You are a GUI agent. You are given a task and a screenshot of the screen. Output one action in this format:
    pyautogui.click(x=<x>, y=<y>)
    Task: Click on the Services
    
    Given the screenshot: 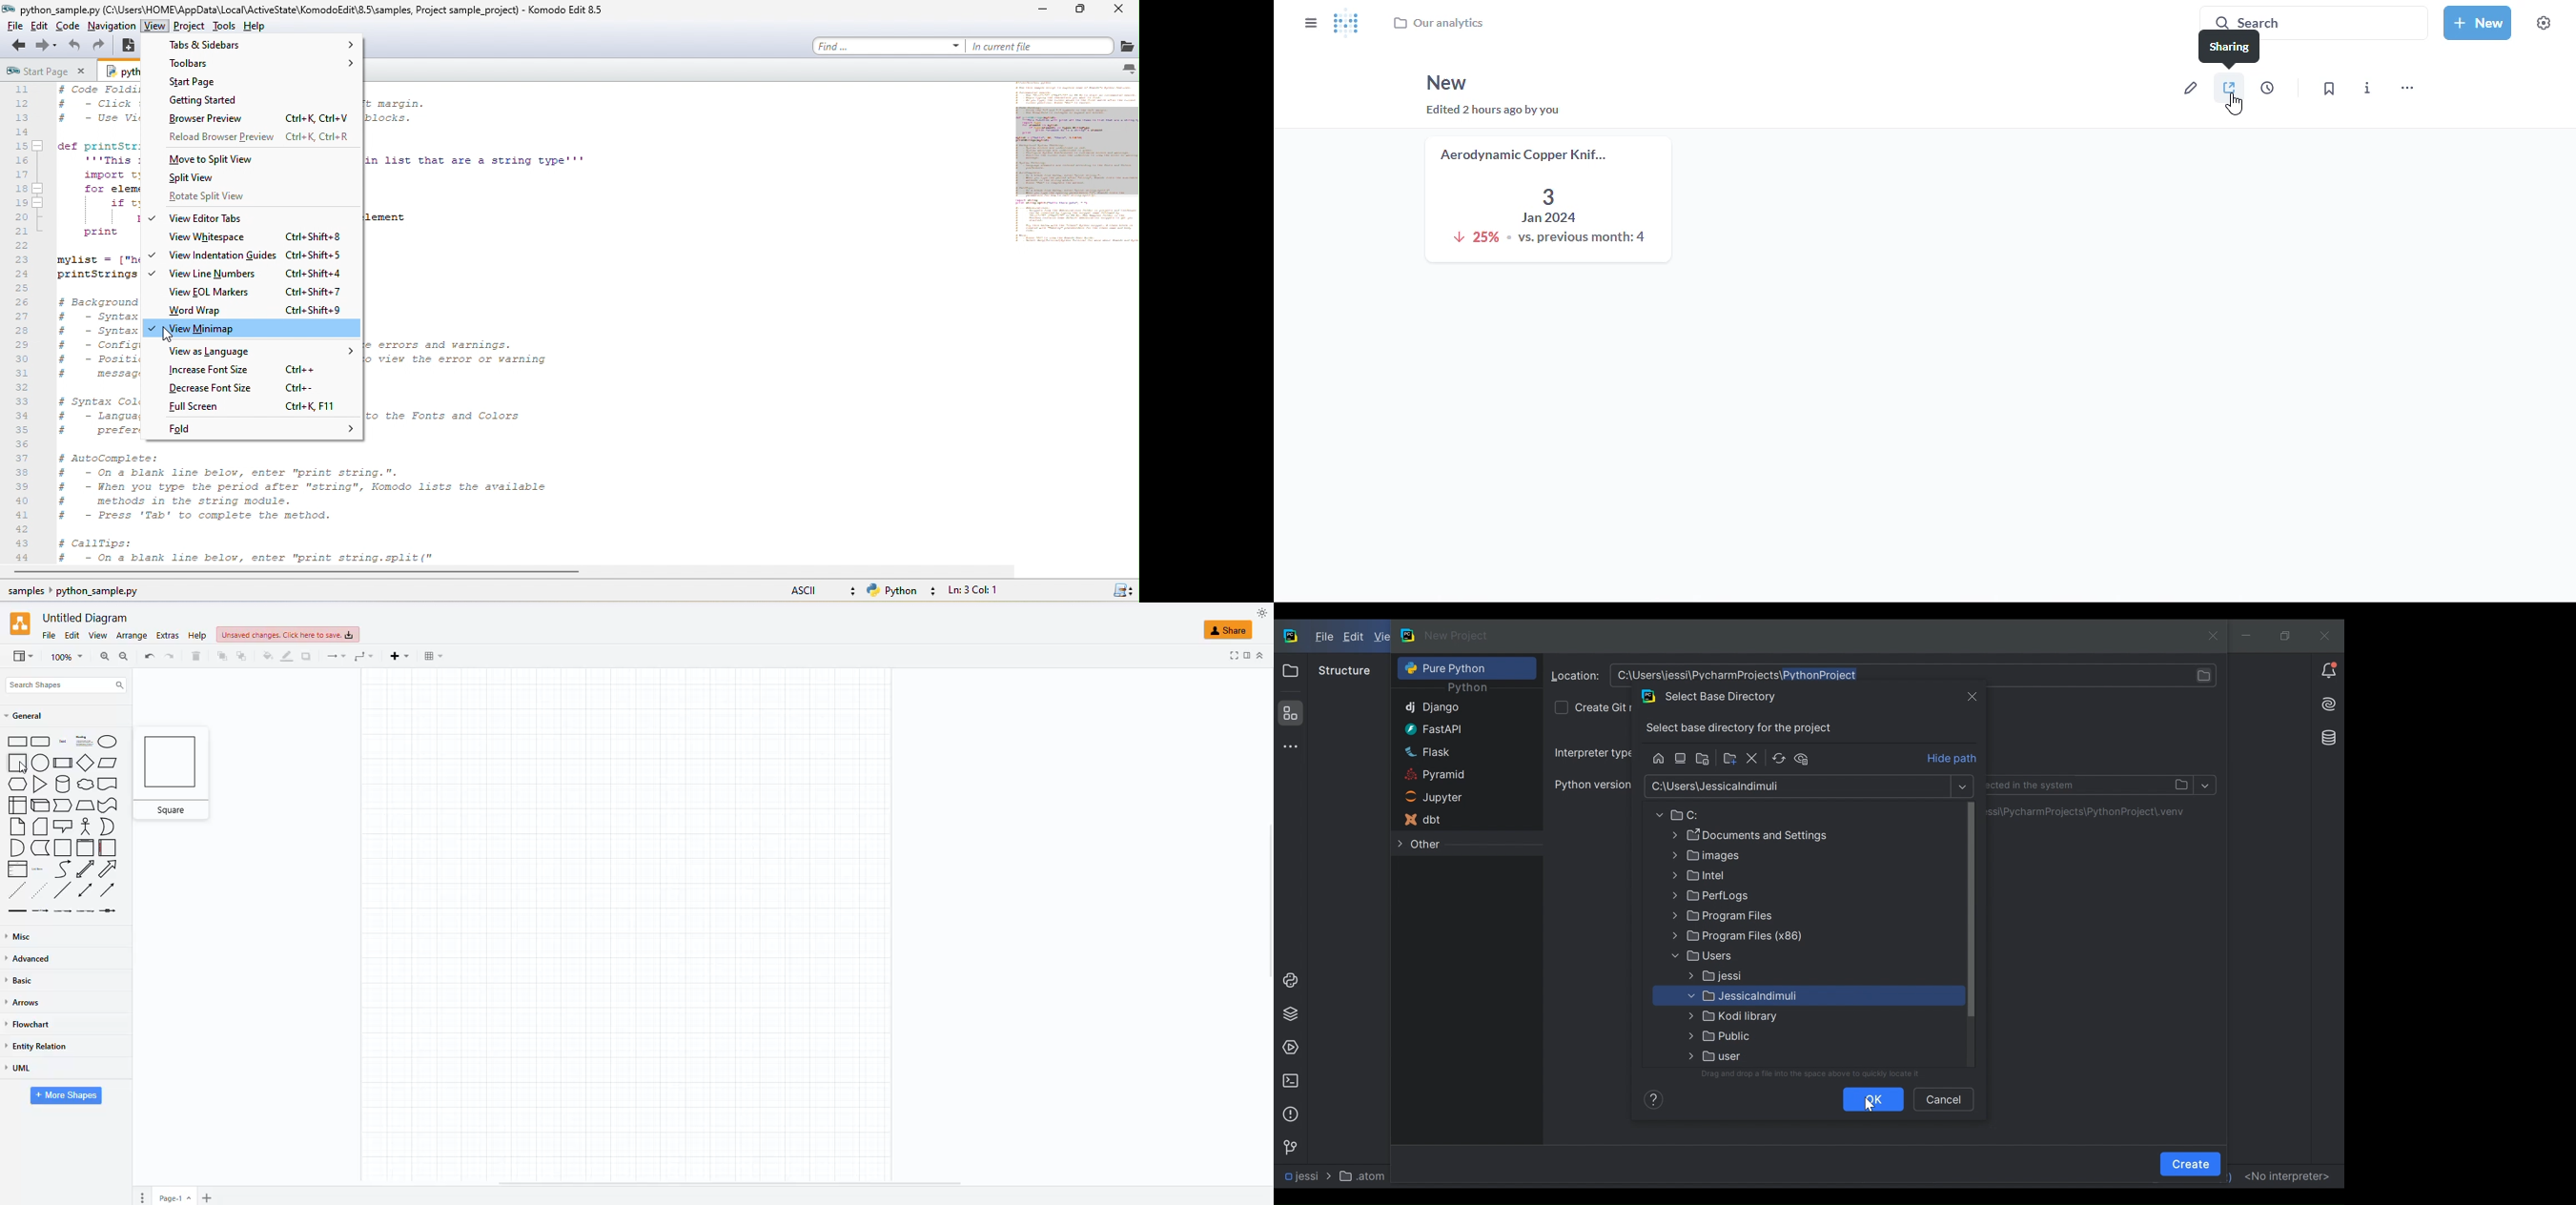 What is the action you would take?
    pyautogui.click(x=1290, y=1048)
    